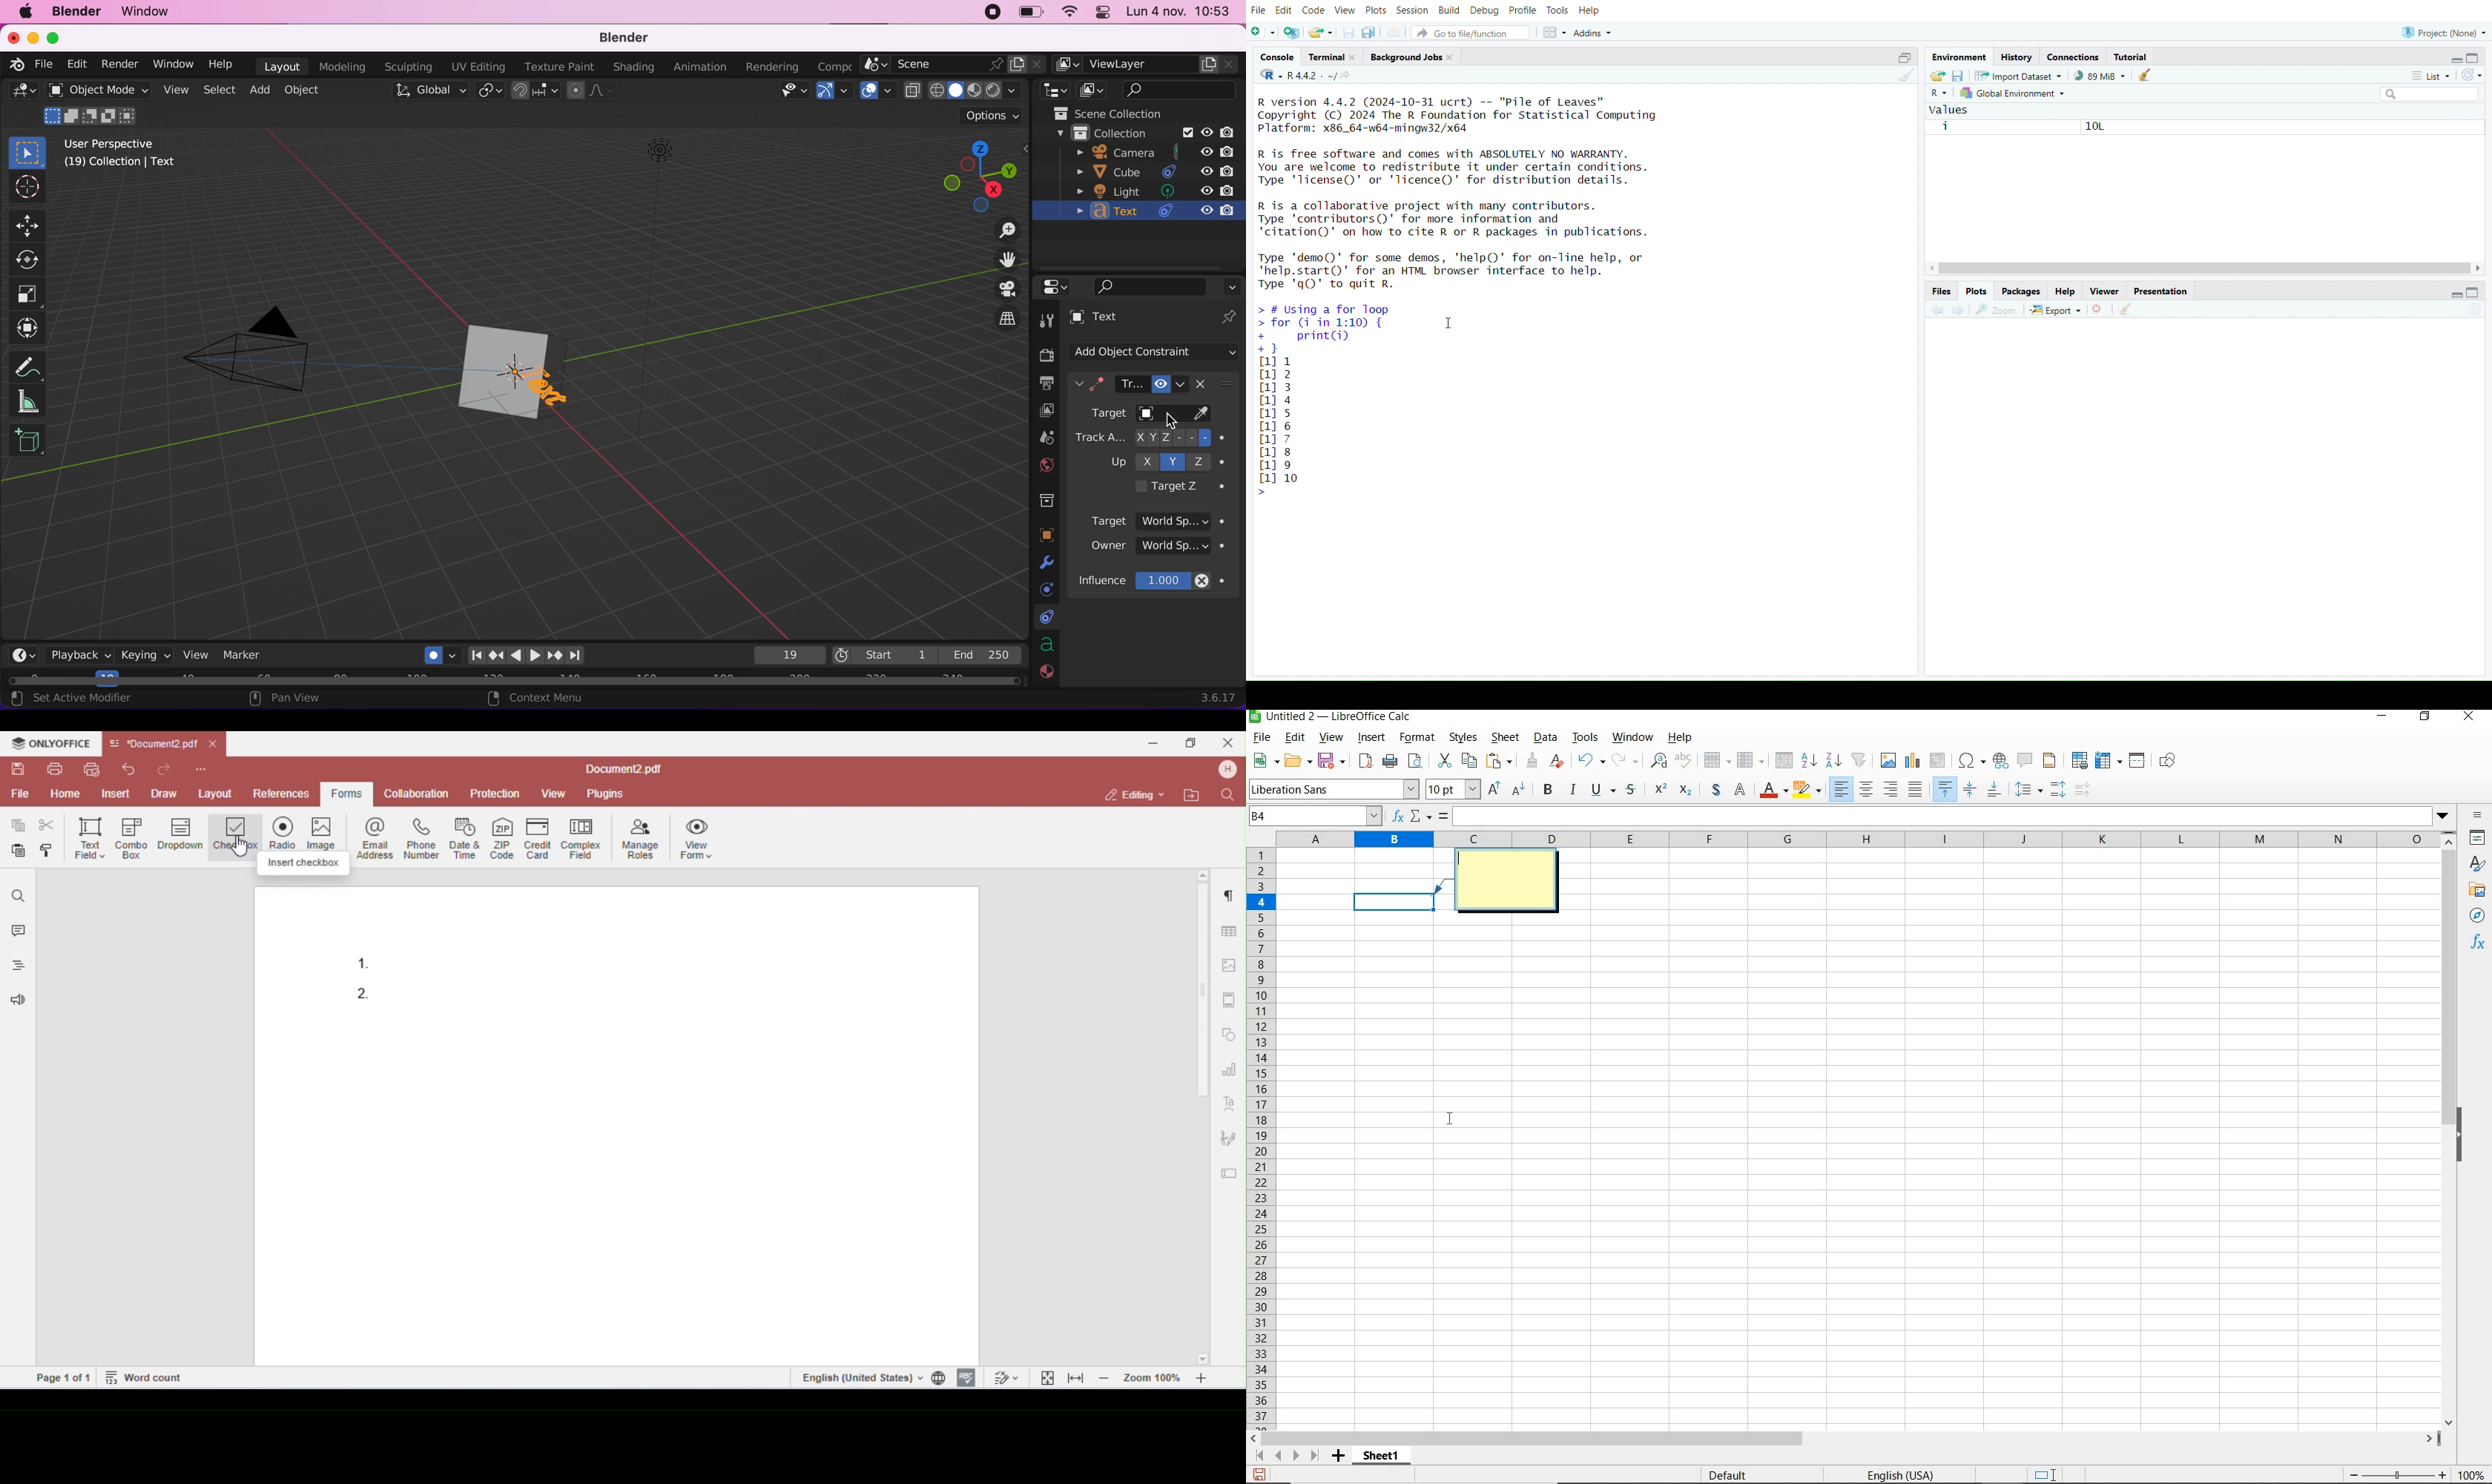  Describe the element at coordinates (2469, 314) in the screenshot. I see `refresh current plot` at that location.